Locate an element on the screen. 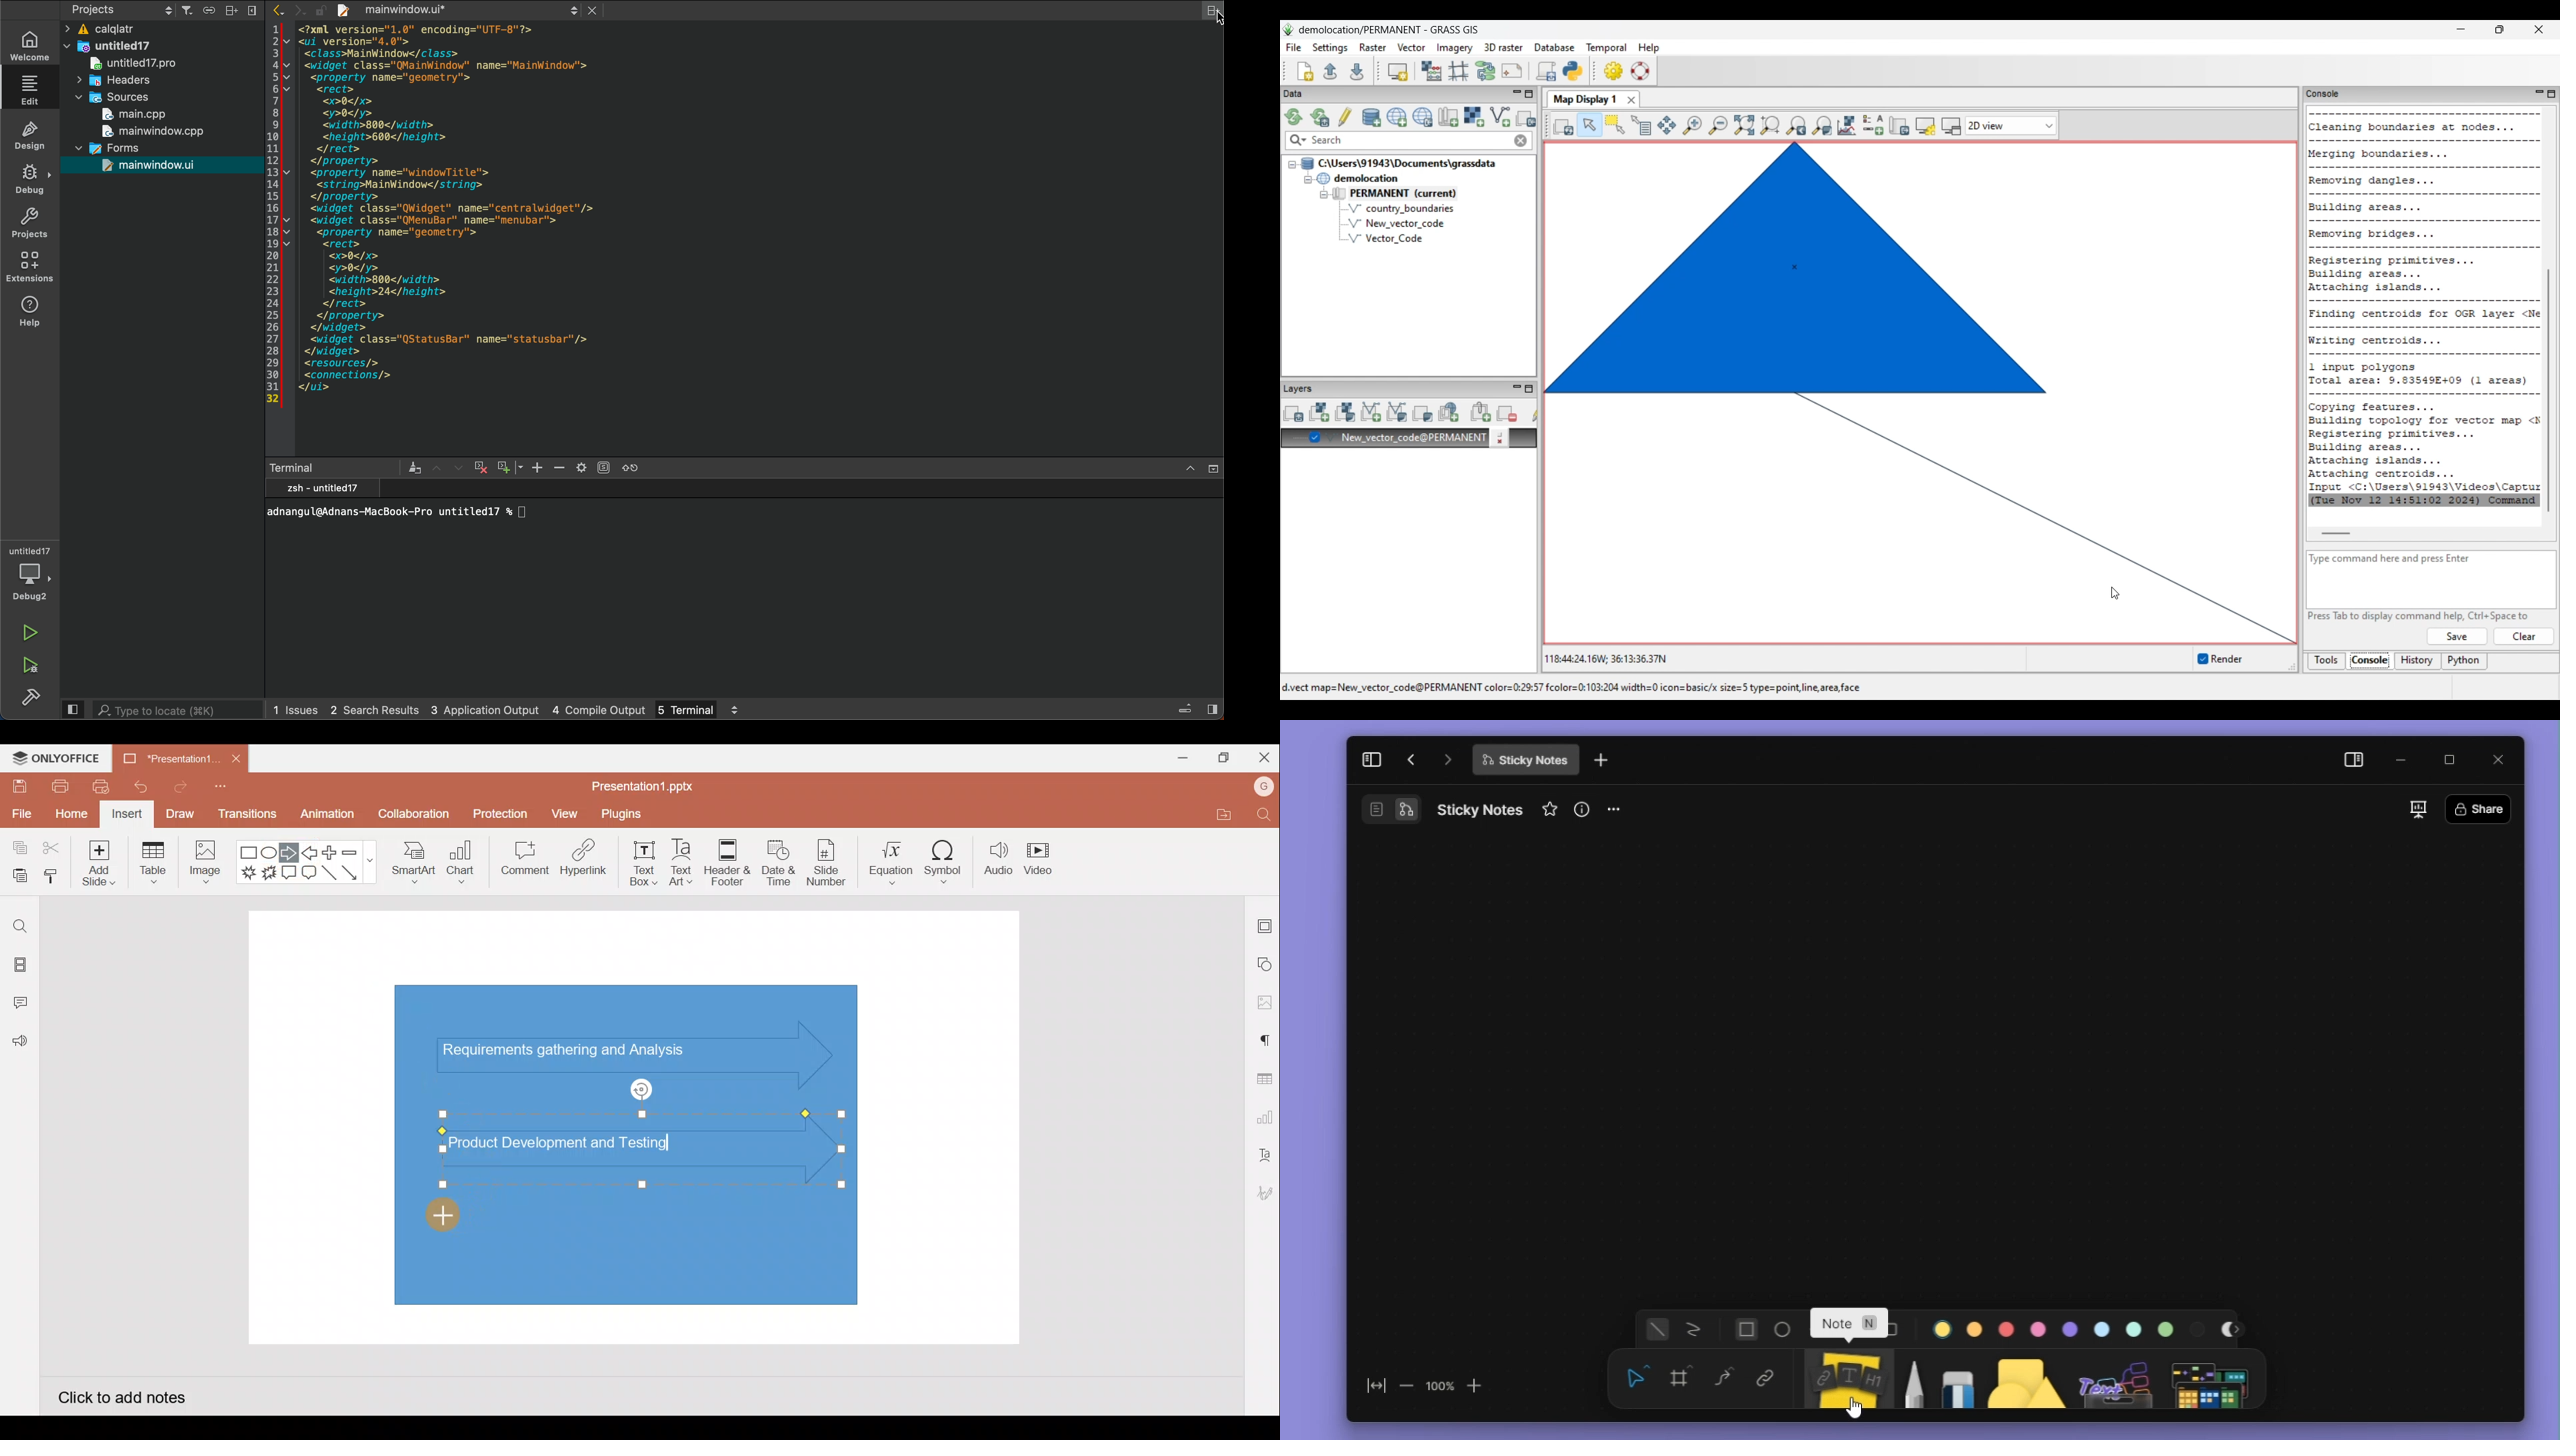 The image size is (2576, 1456). Print file is located at coordinates (59, 785).